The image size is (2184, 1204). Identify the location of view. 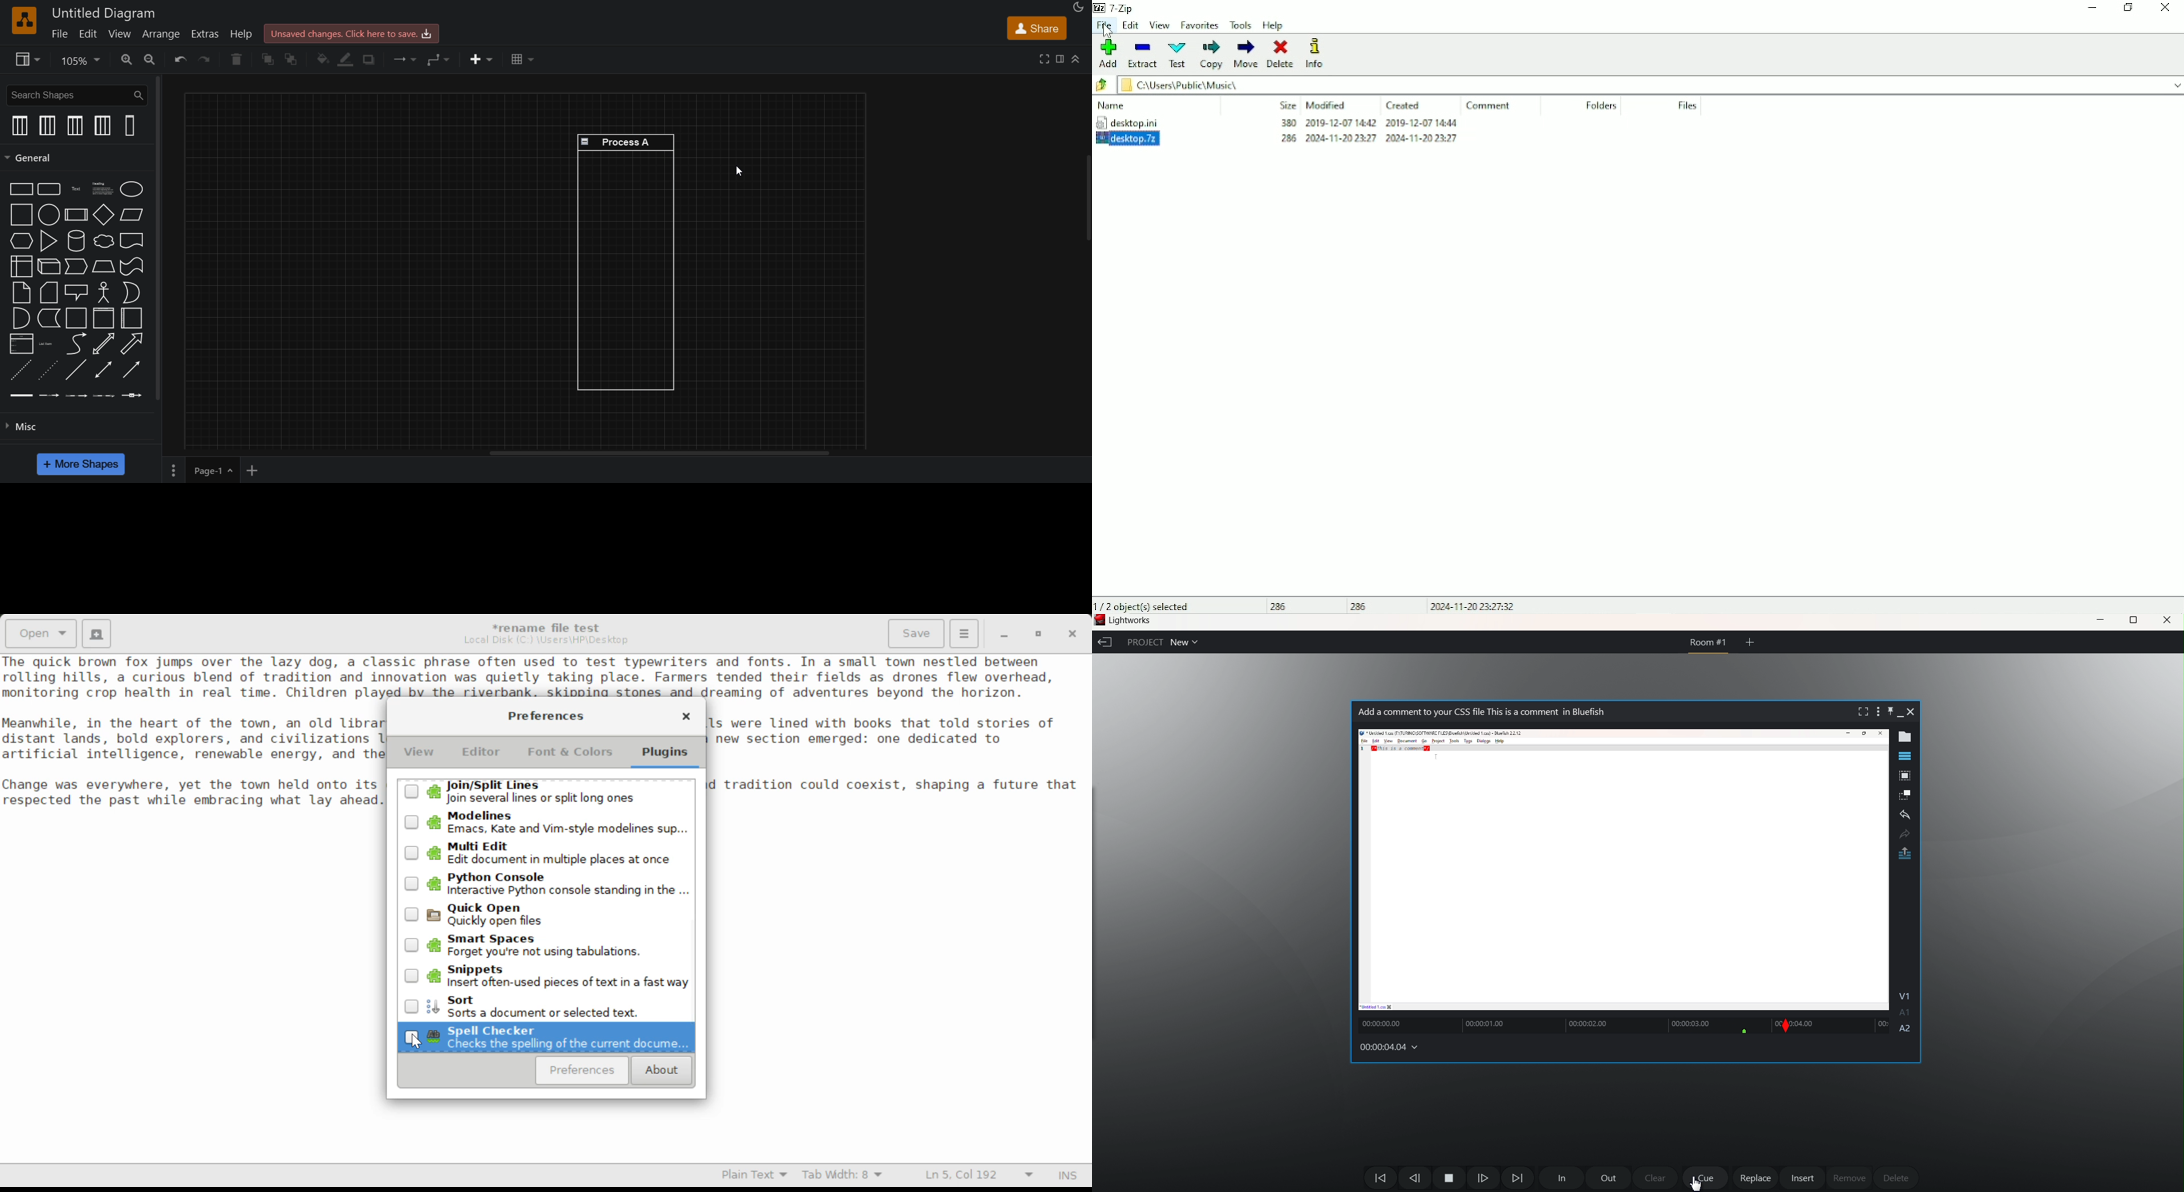
(28, 60).